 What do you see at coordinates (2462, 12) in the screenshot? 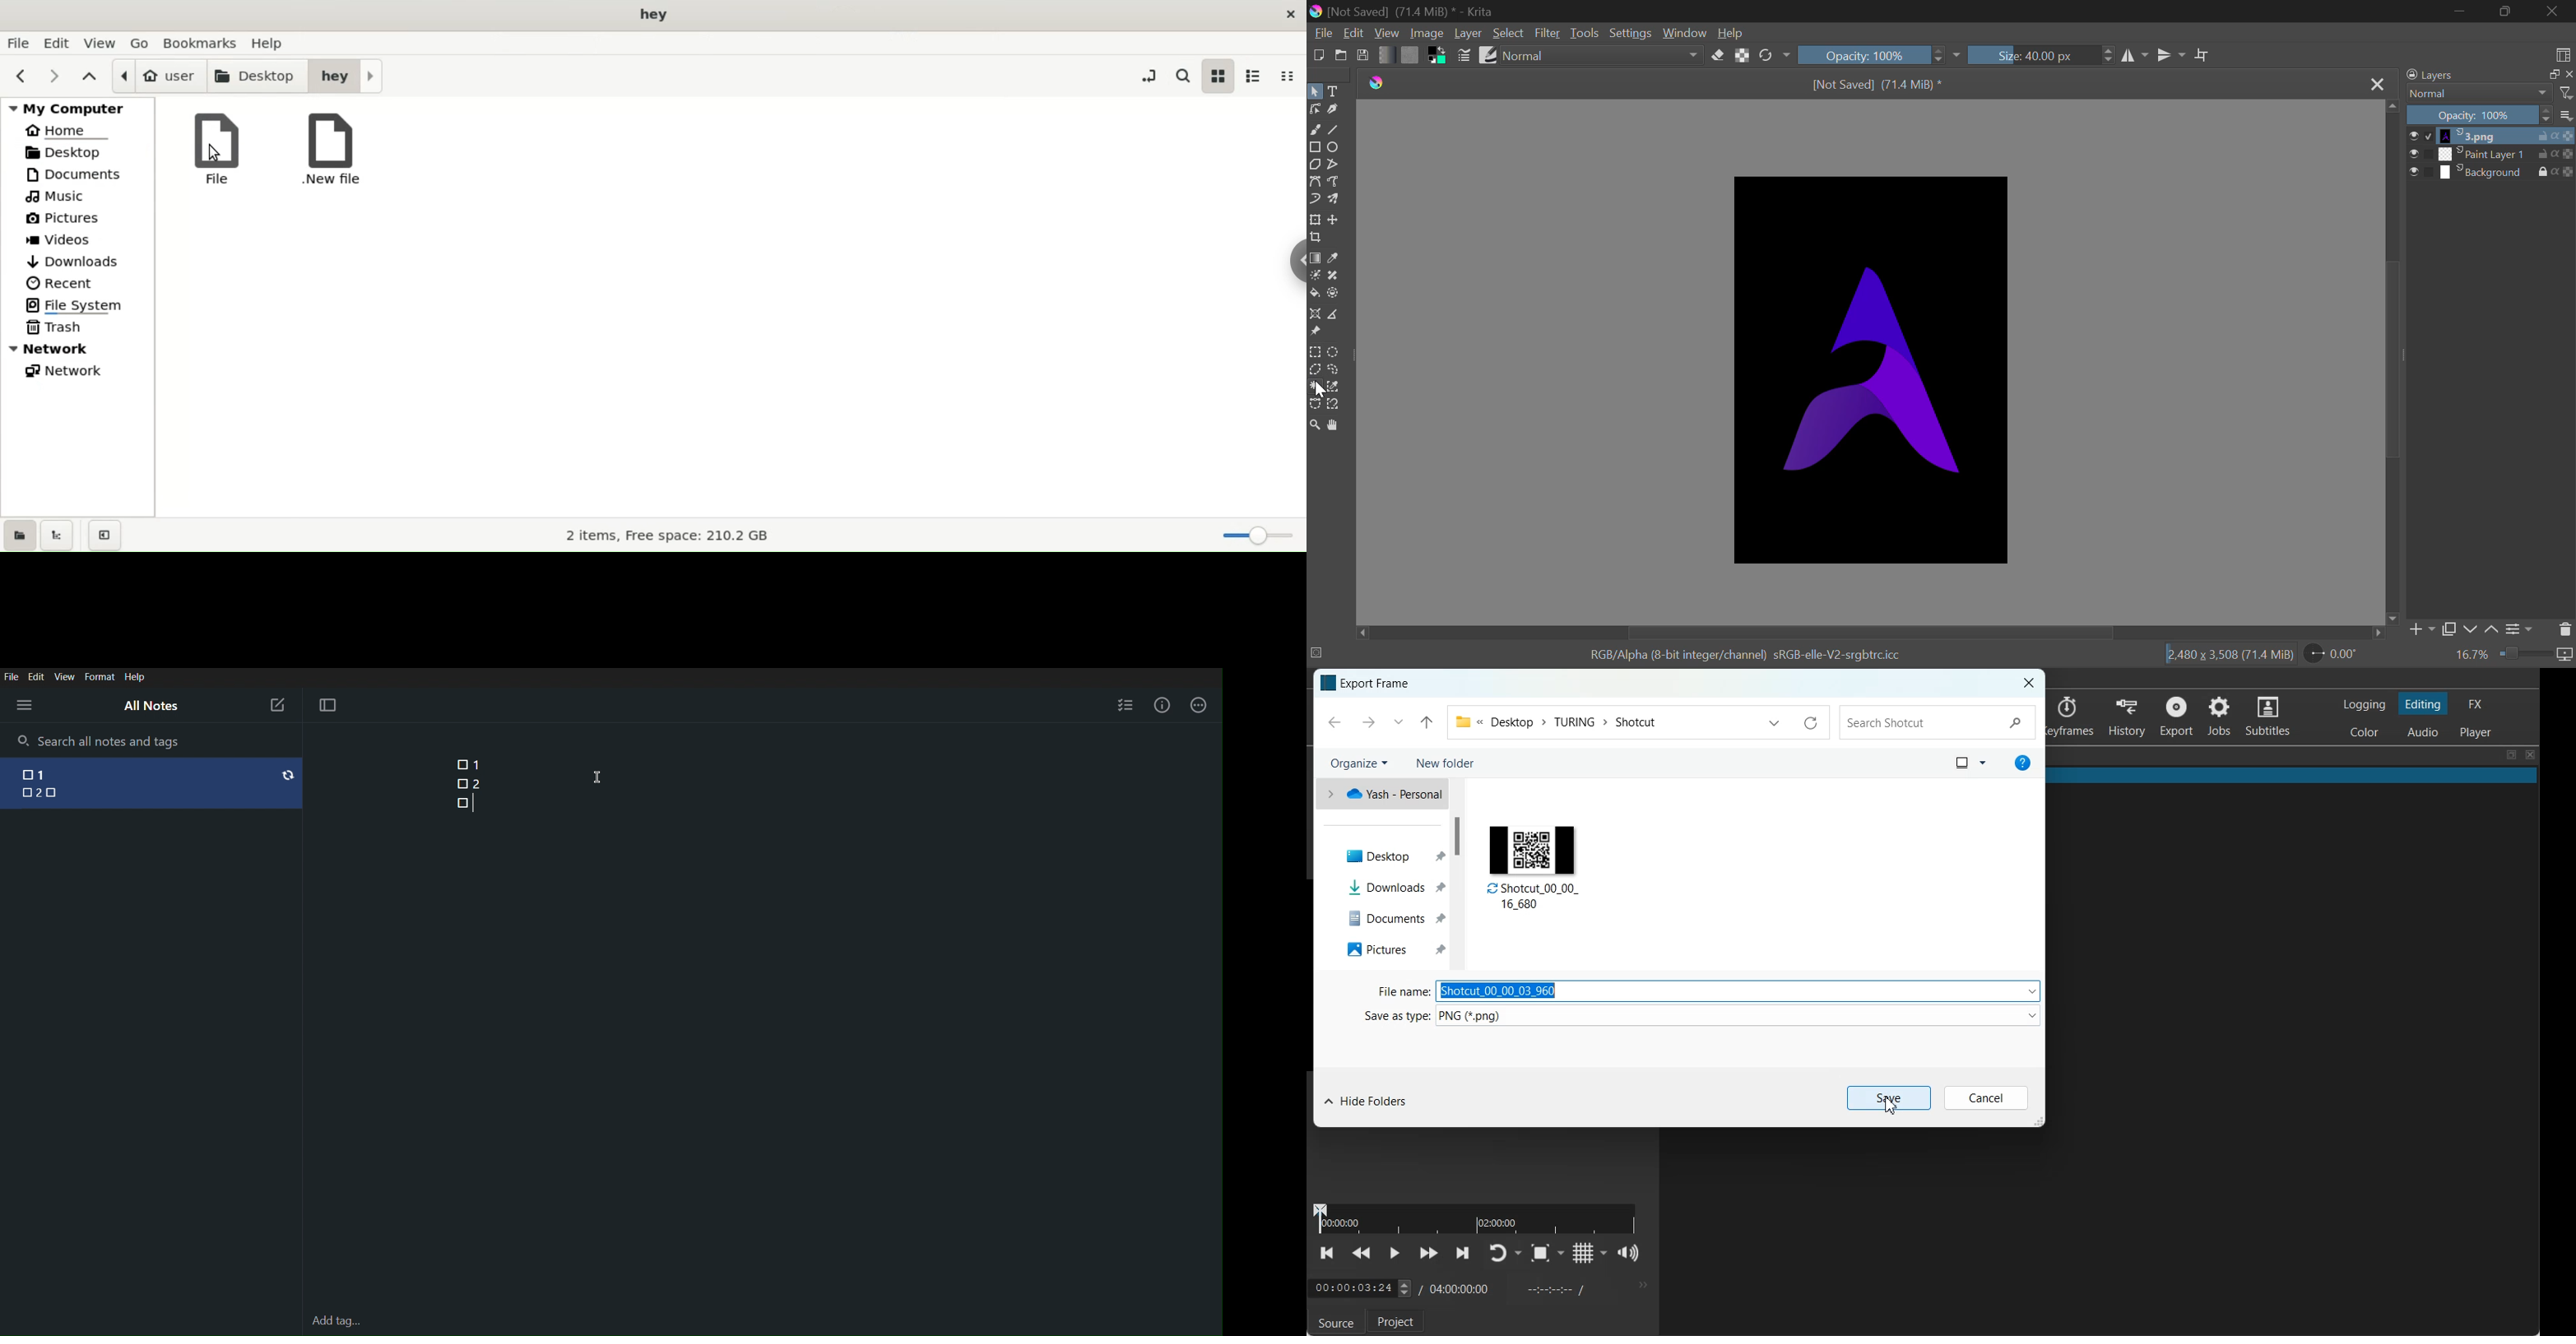
I see `Restore Down` at bounding box center [2462, 12].